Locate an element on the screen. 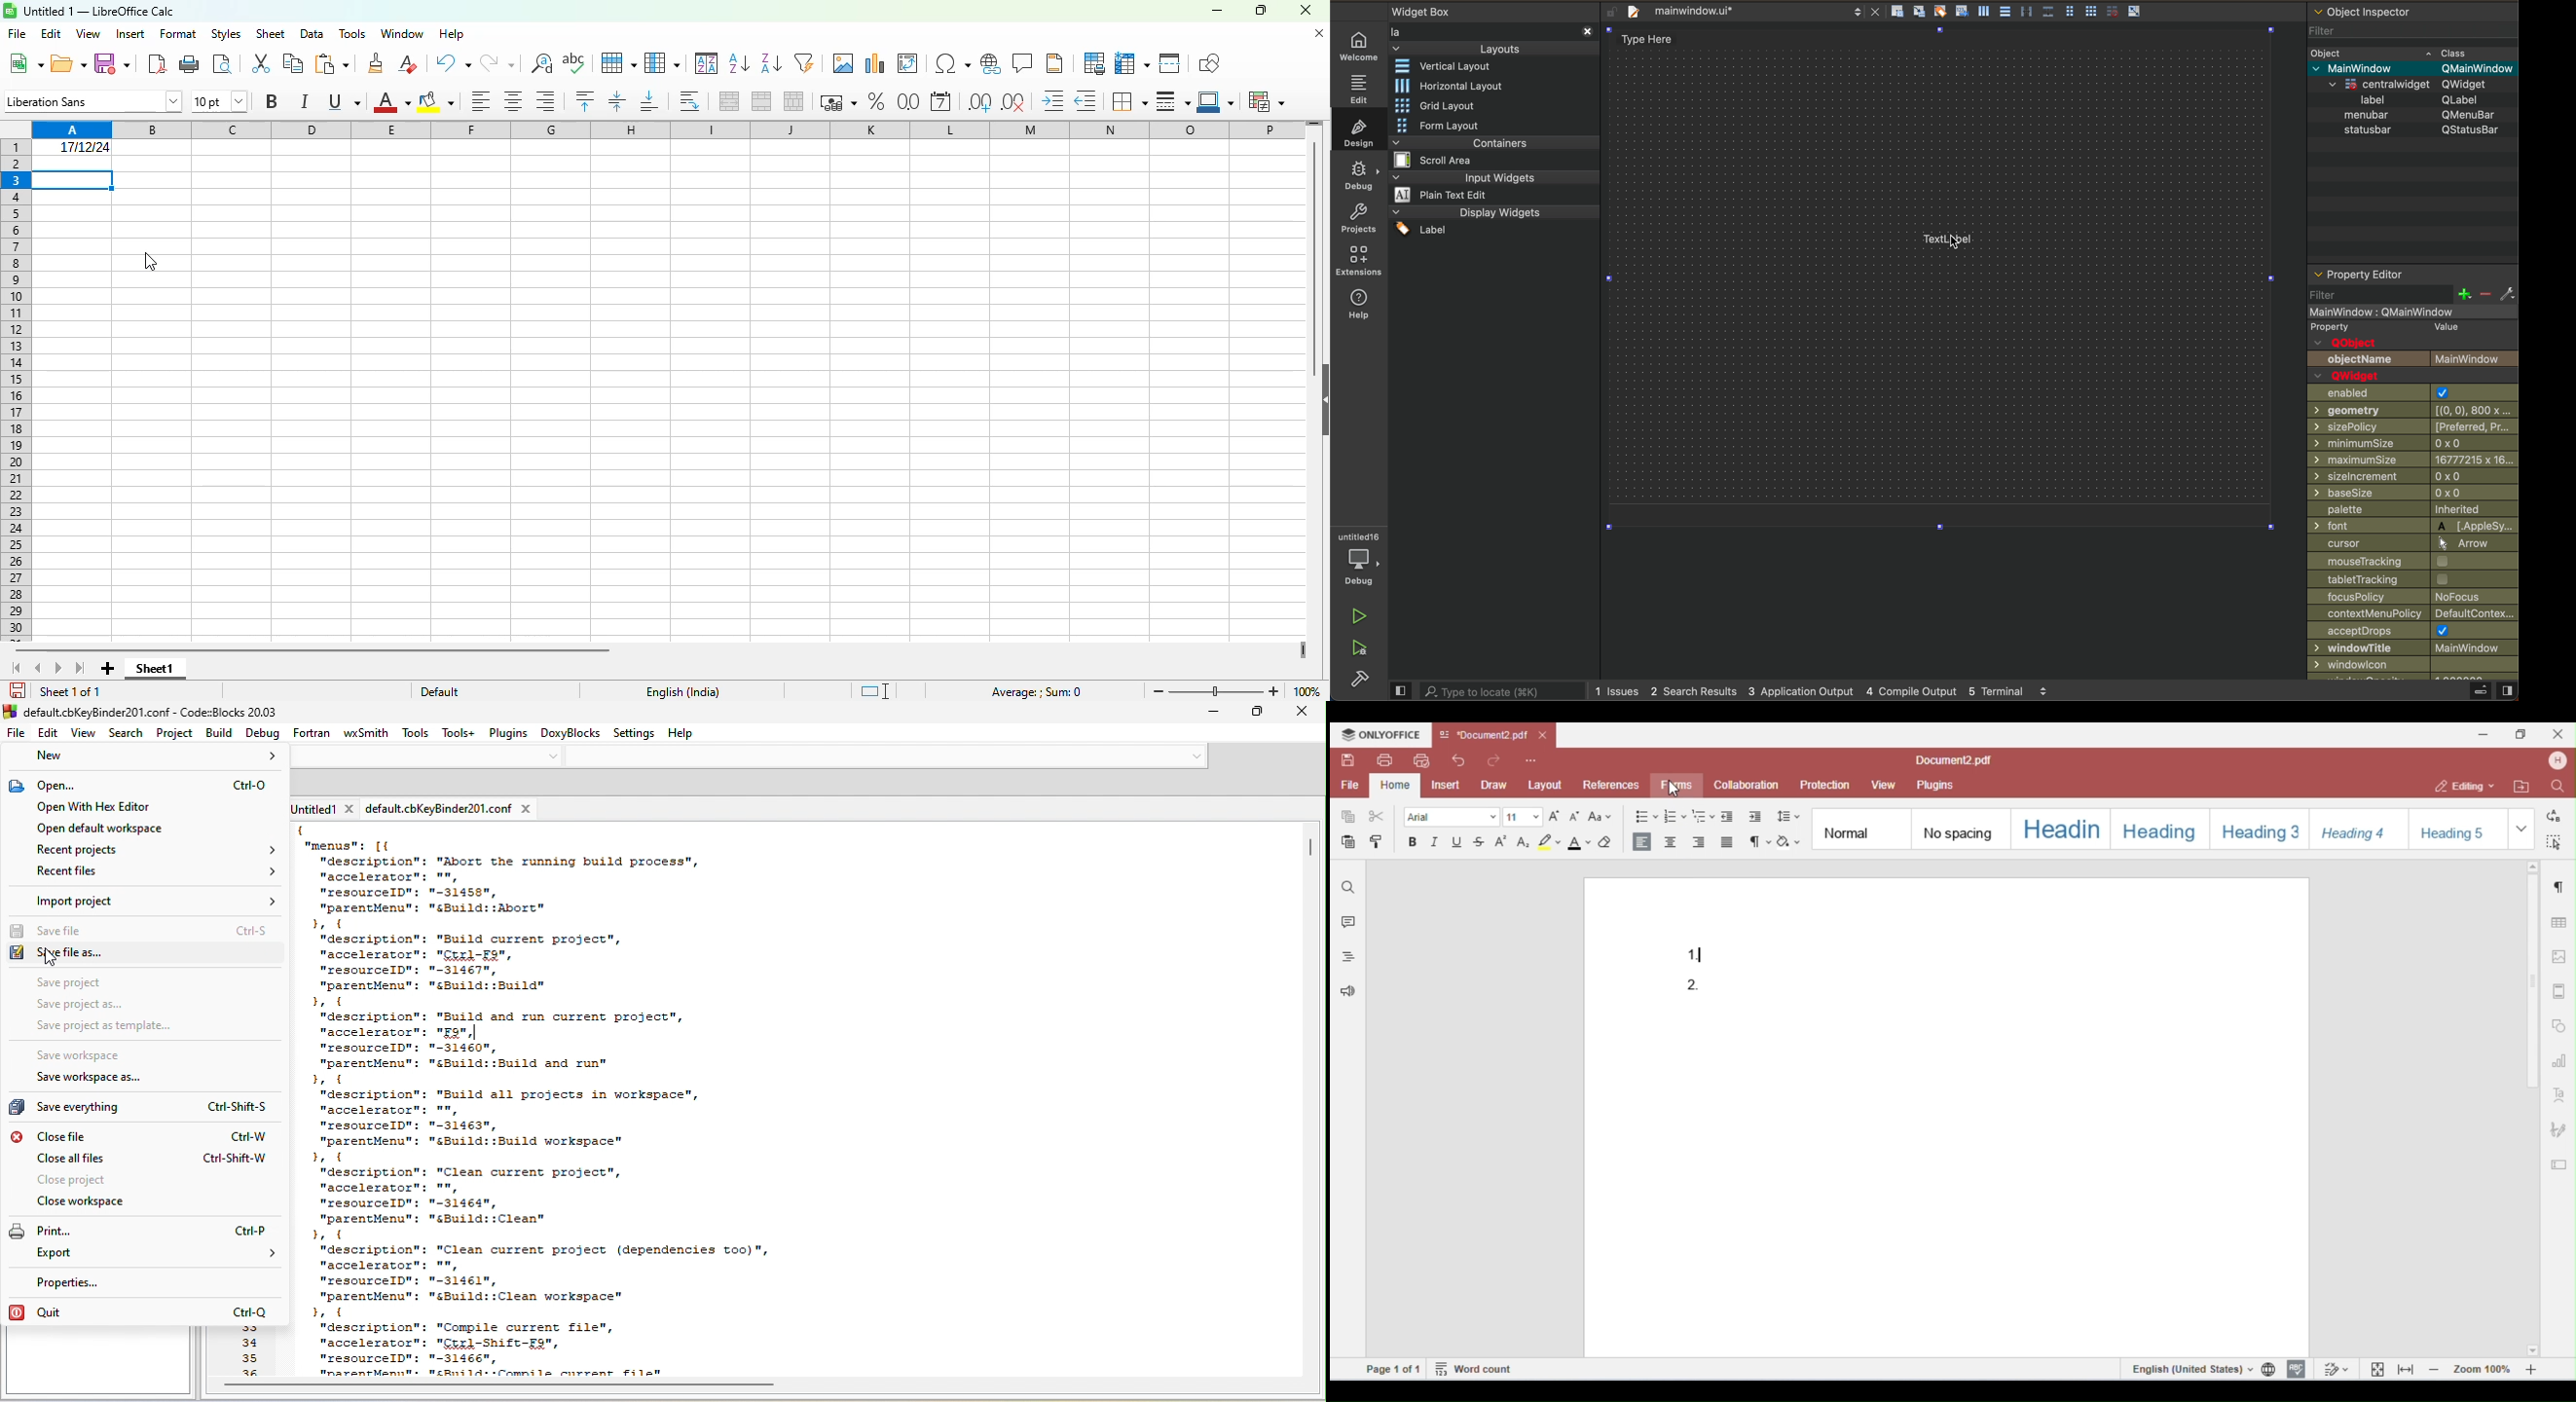 The image size is (2576, 1428). 5 terminal is located at coordinates (2016, 689).